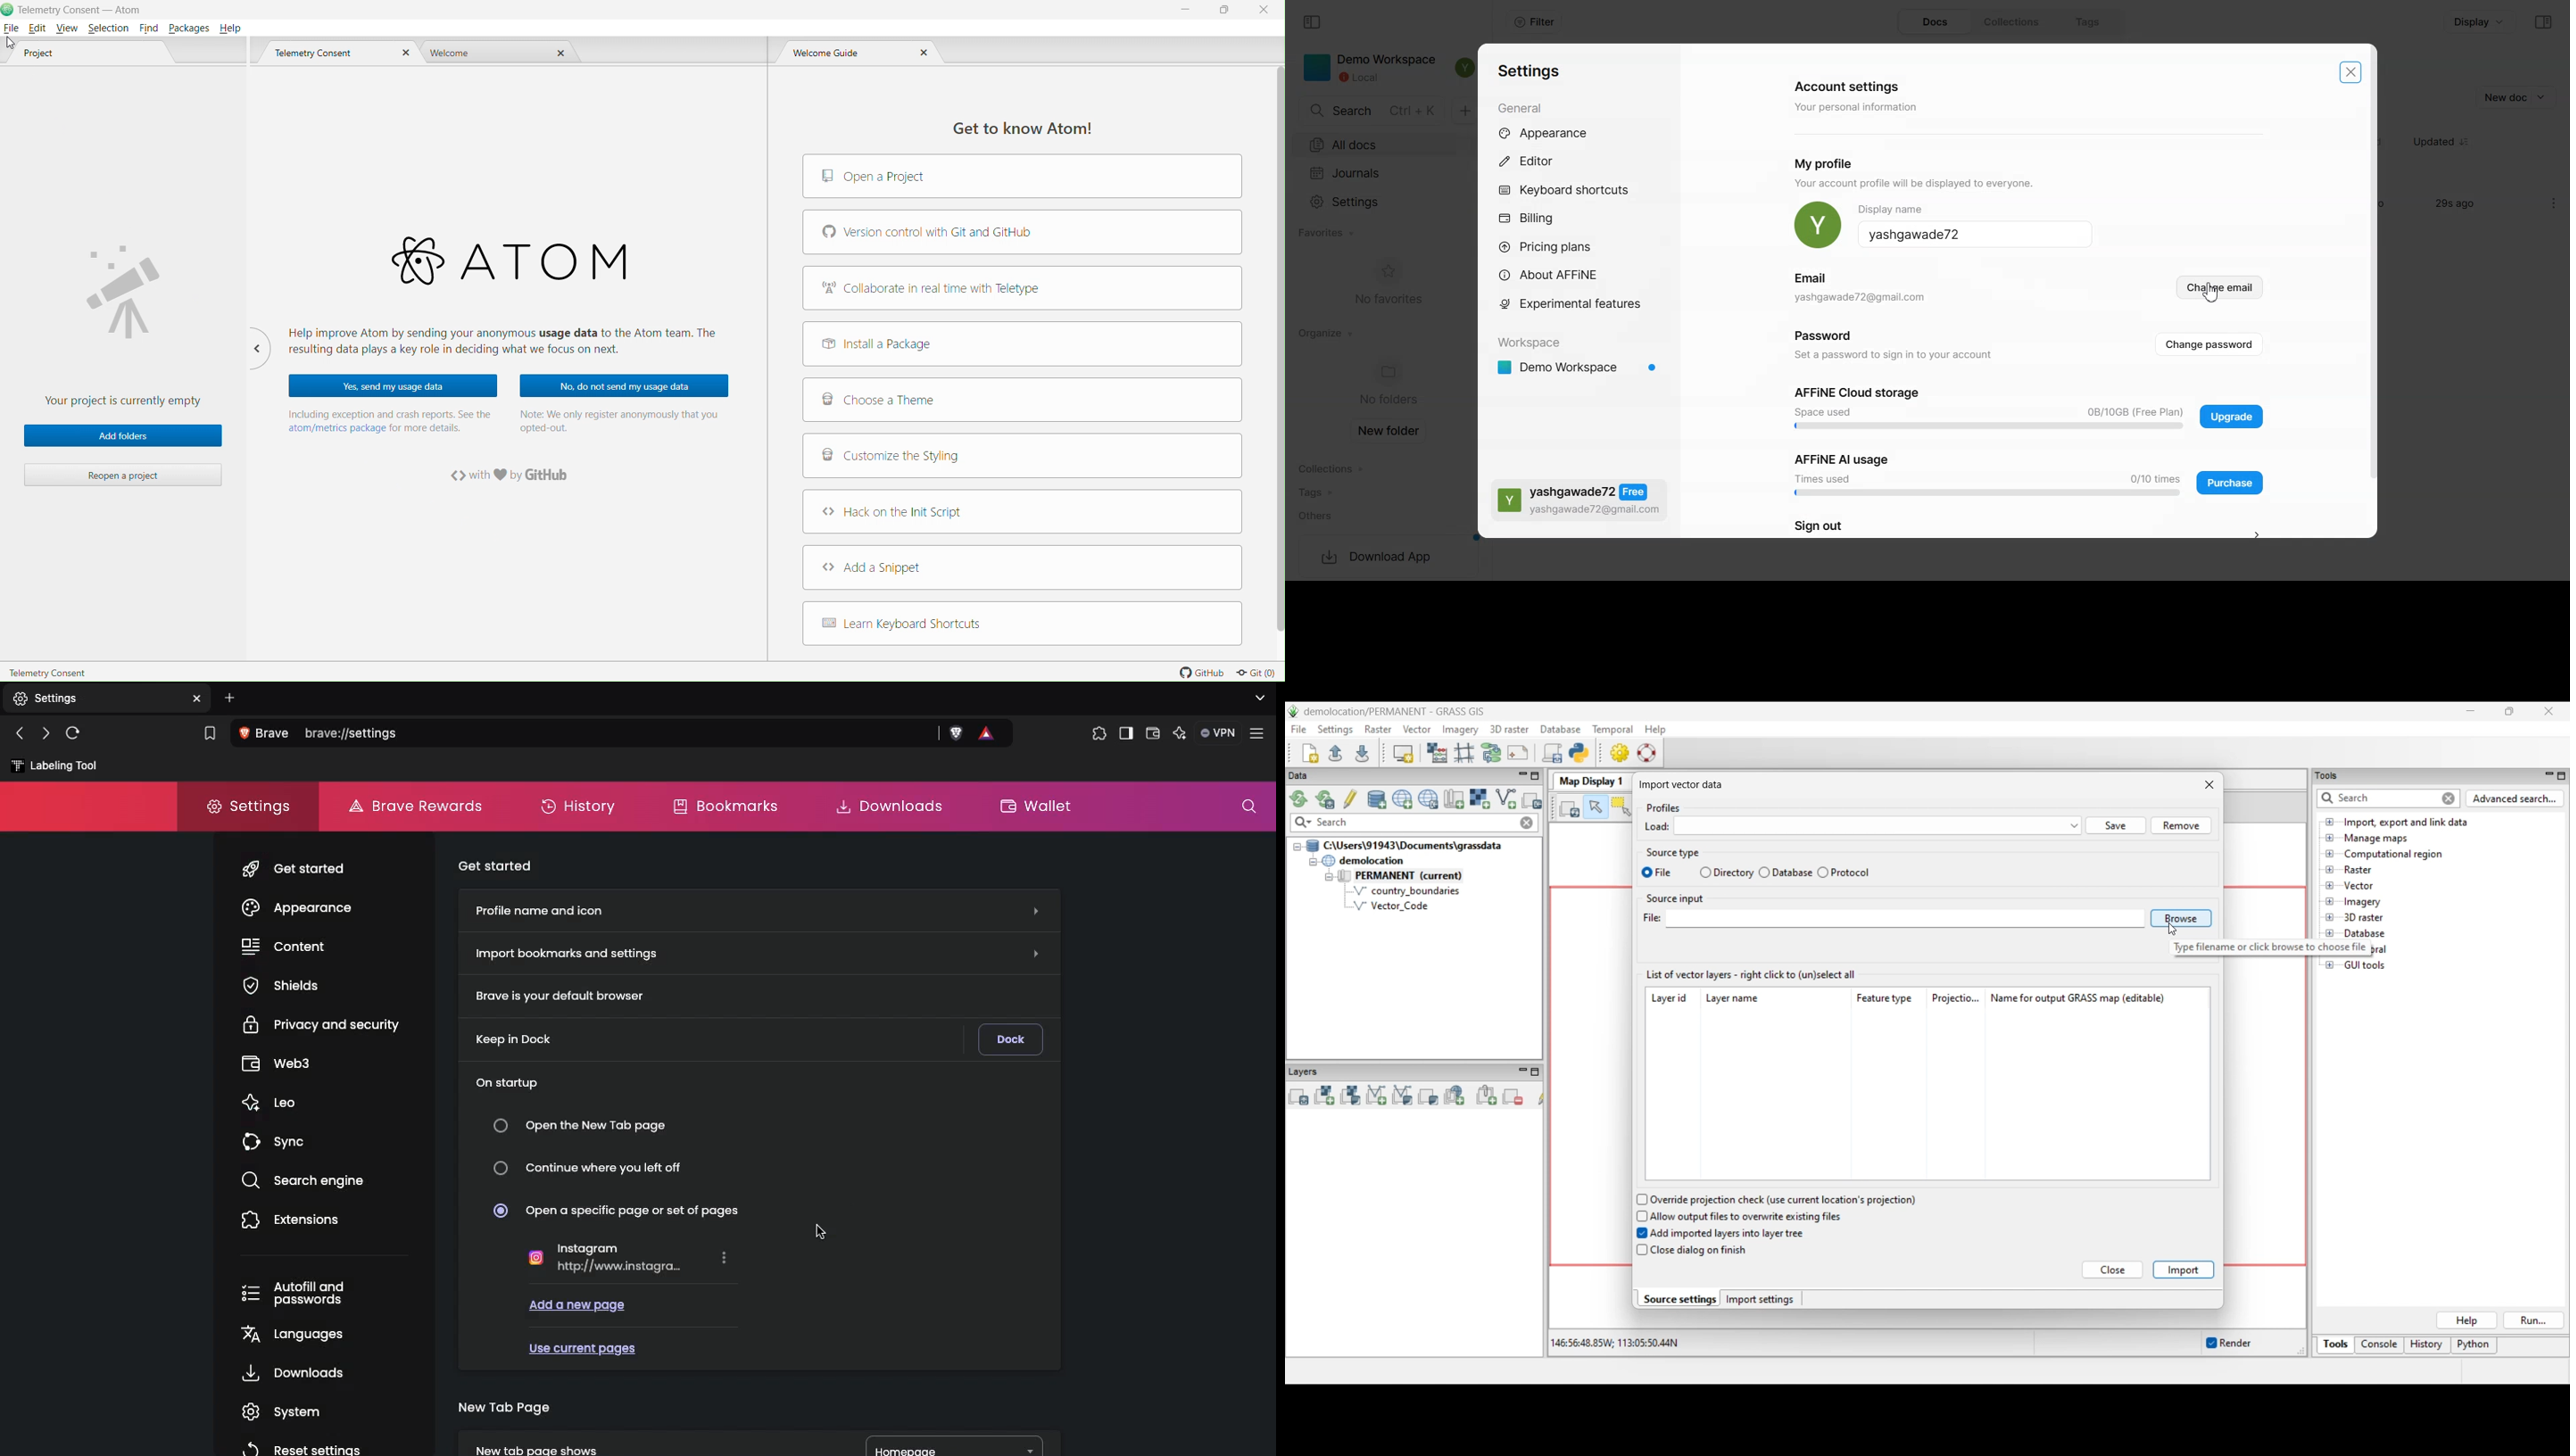 The image size is (2576, 1456). What do you see at coordinates (455, 53) in the screenshot?
I see `Welcome` at bounding box center [455, 53].